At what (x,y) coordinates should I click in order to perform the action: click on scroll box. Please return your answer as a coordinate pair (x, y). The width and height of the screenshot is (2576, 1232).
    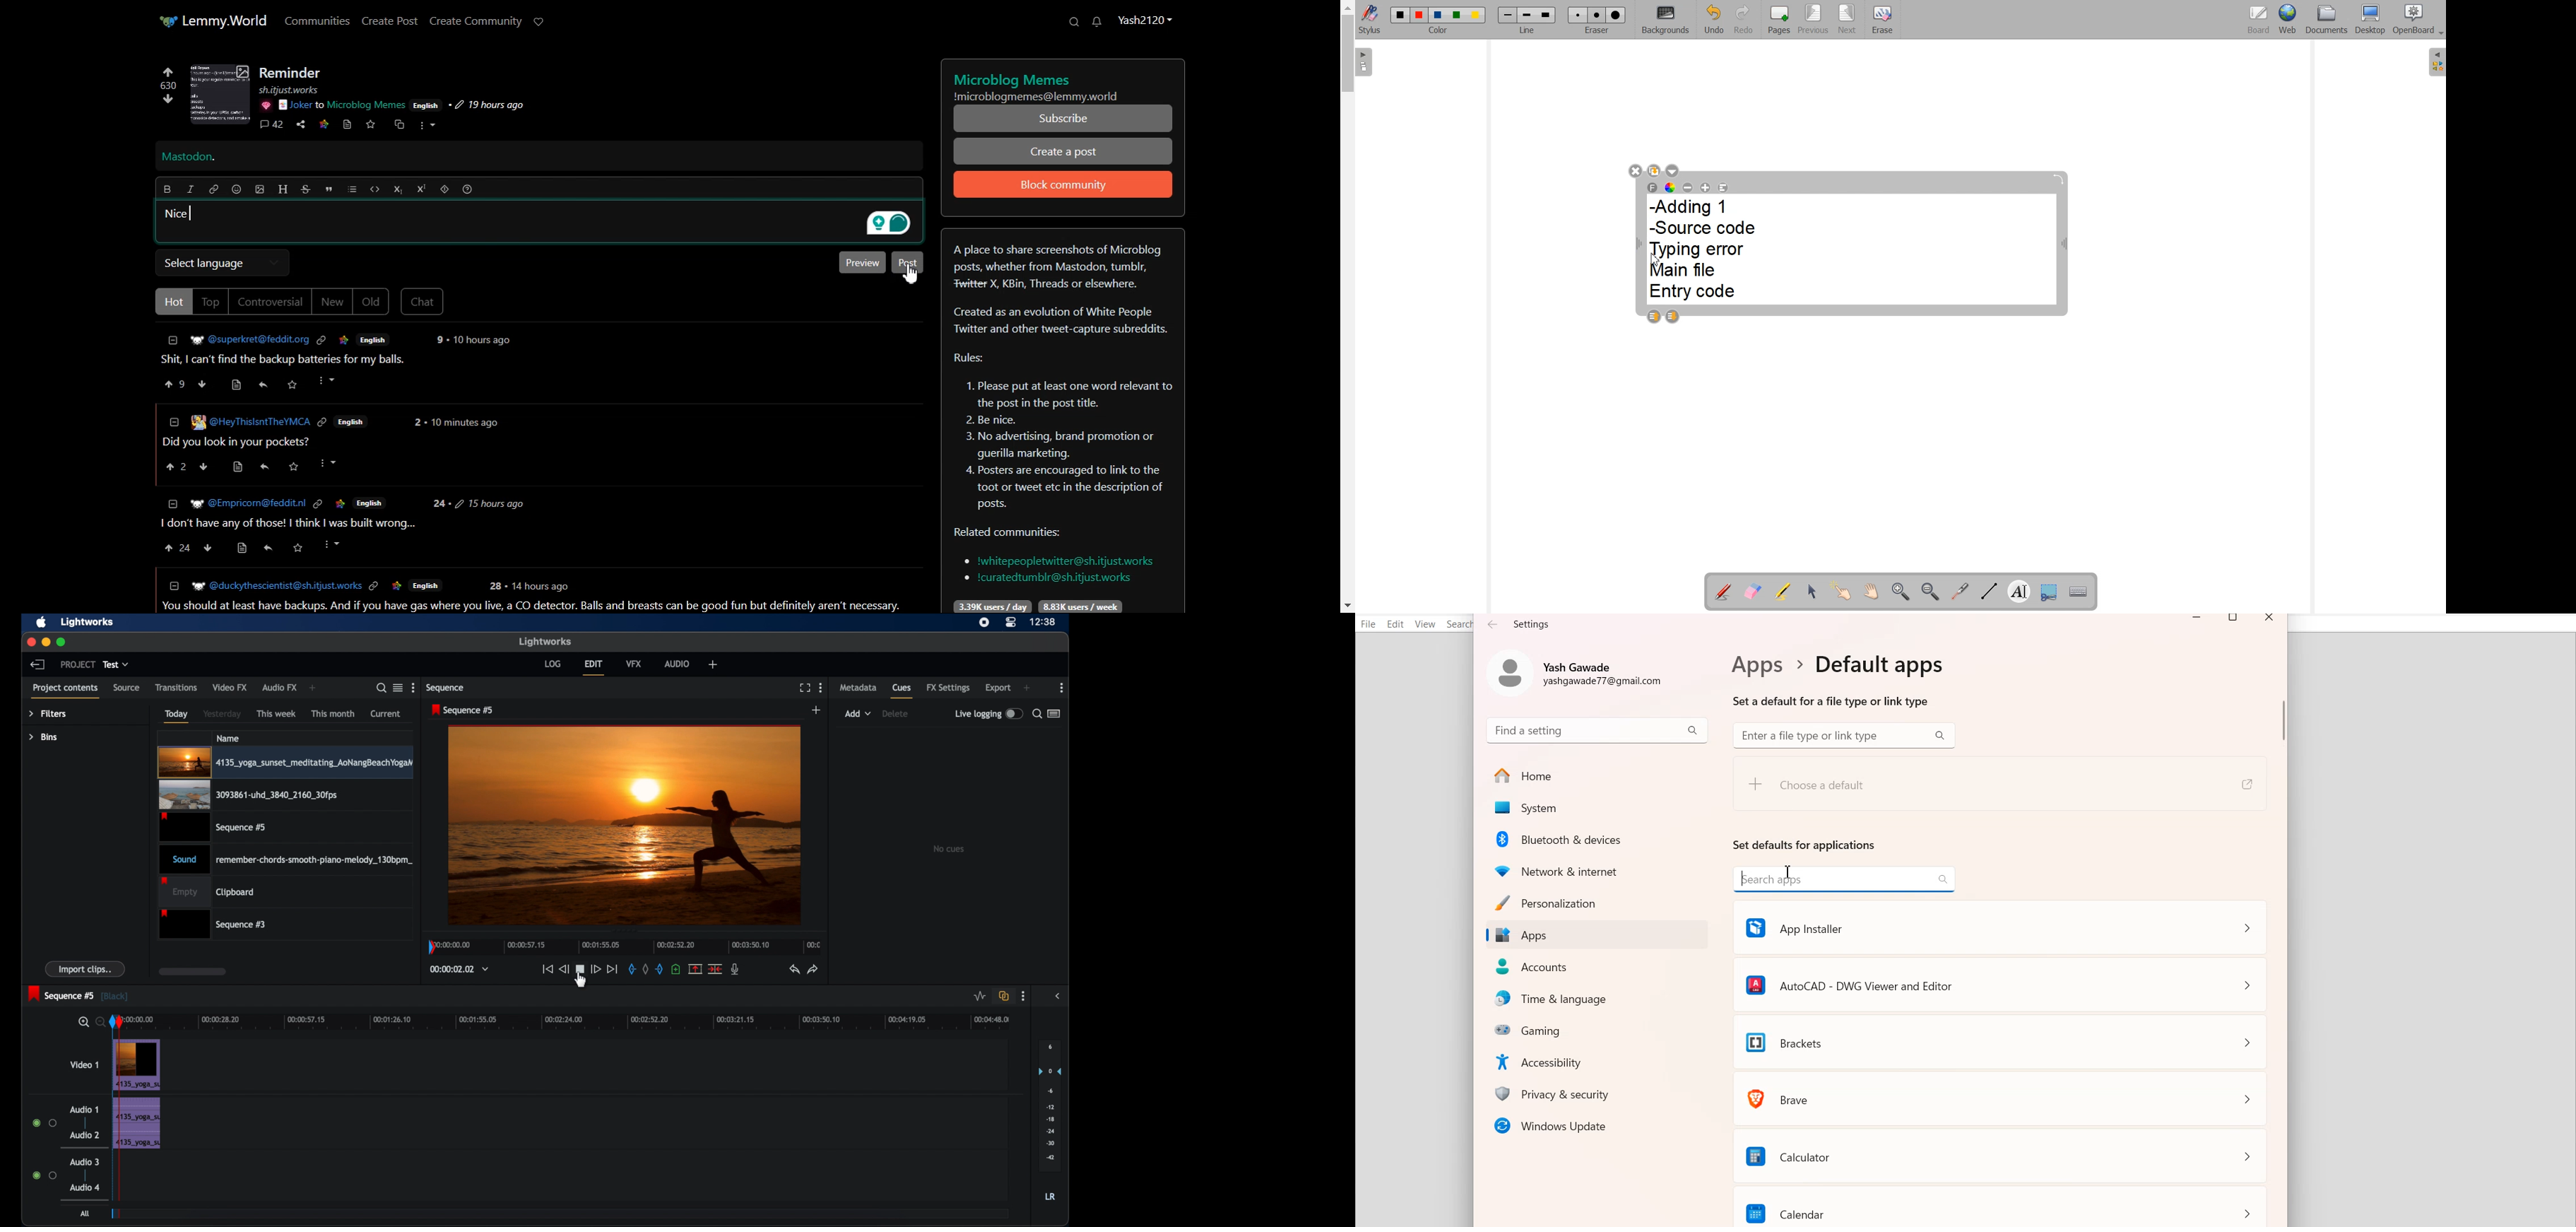
    Looking at the image, I should click on (192, 971).